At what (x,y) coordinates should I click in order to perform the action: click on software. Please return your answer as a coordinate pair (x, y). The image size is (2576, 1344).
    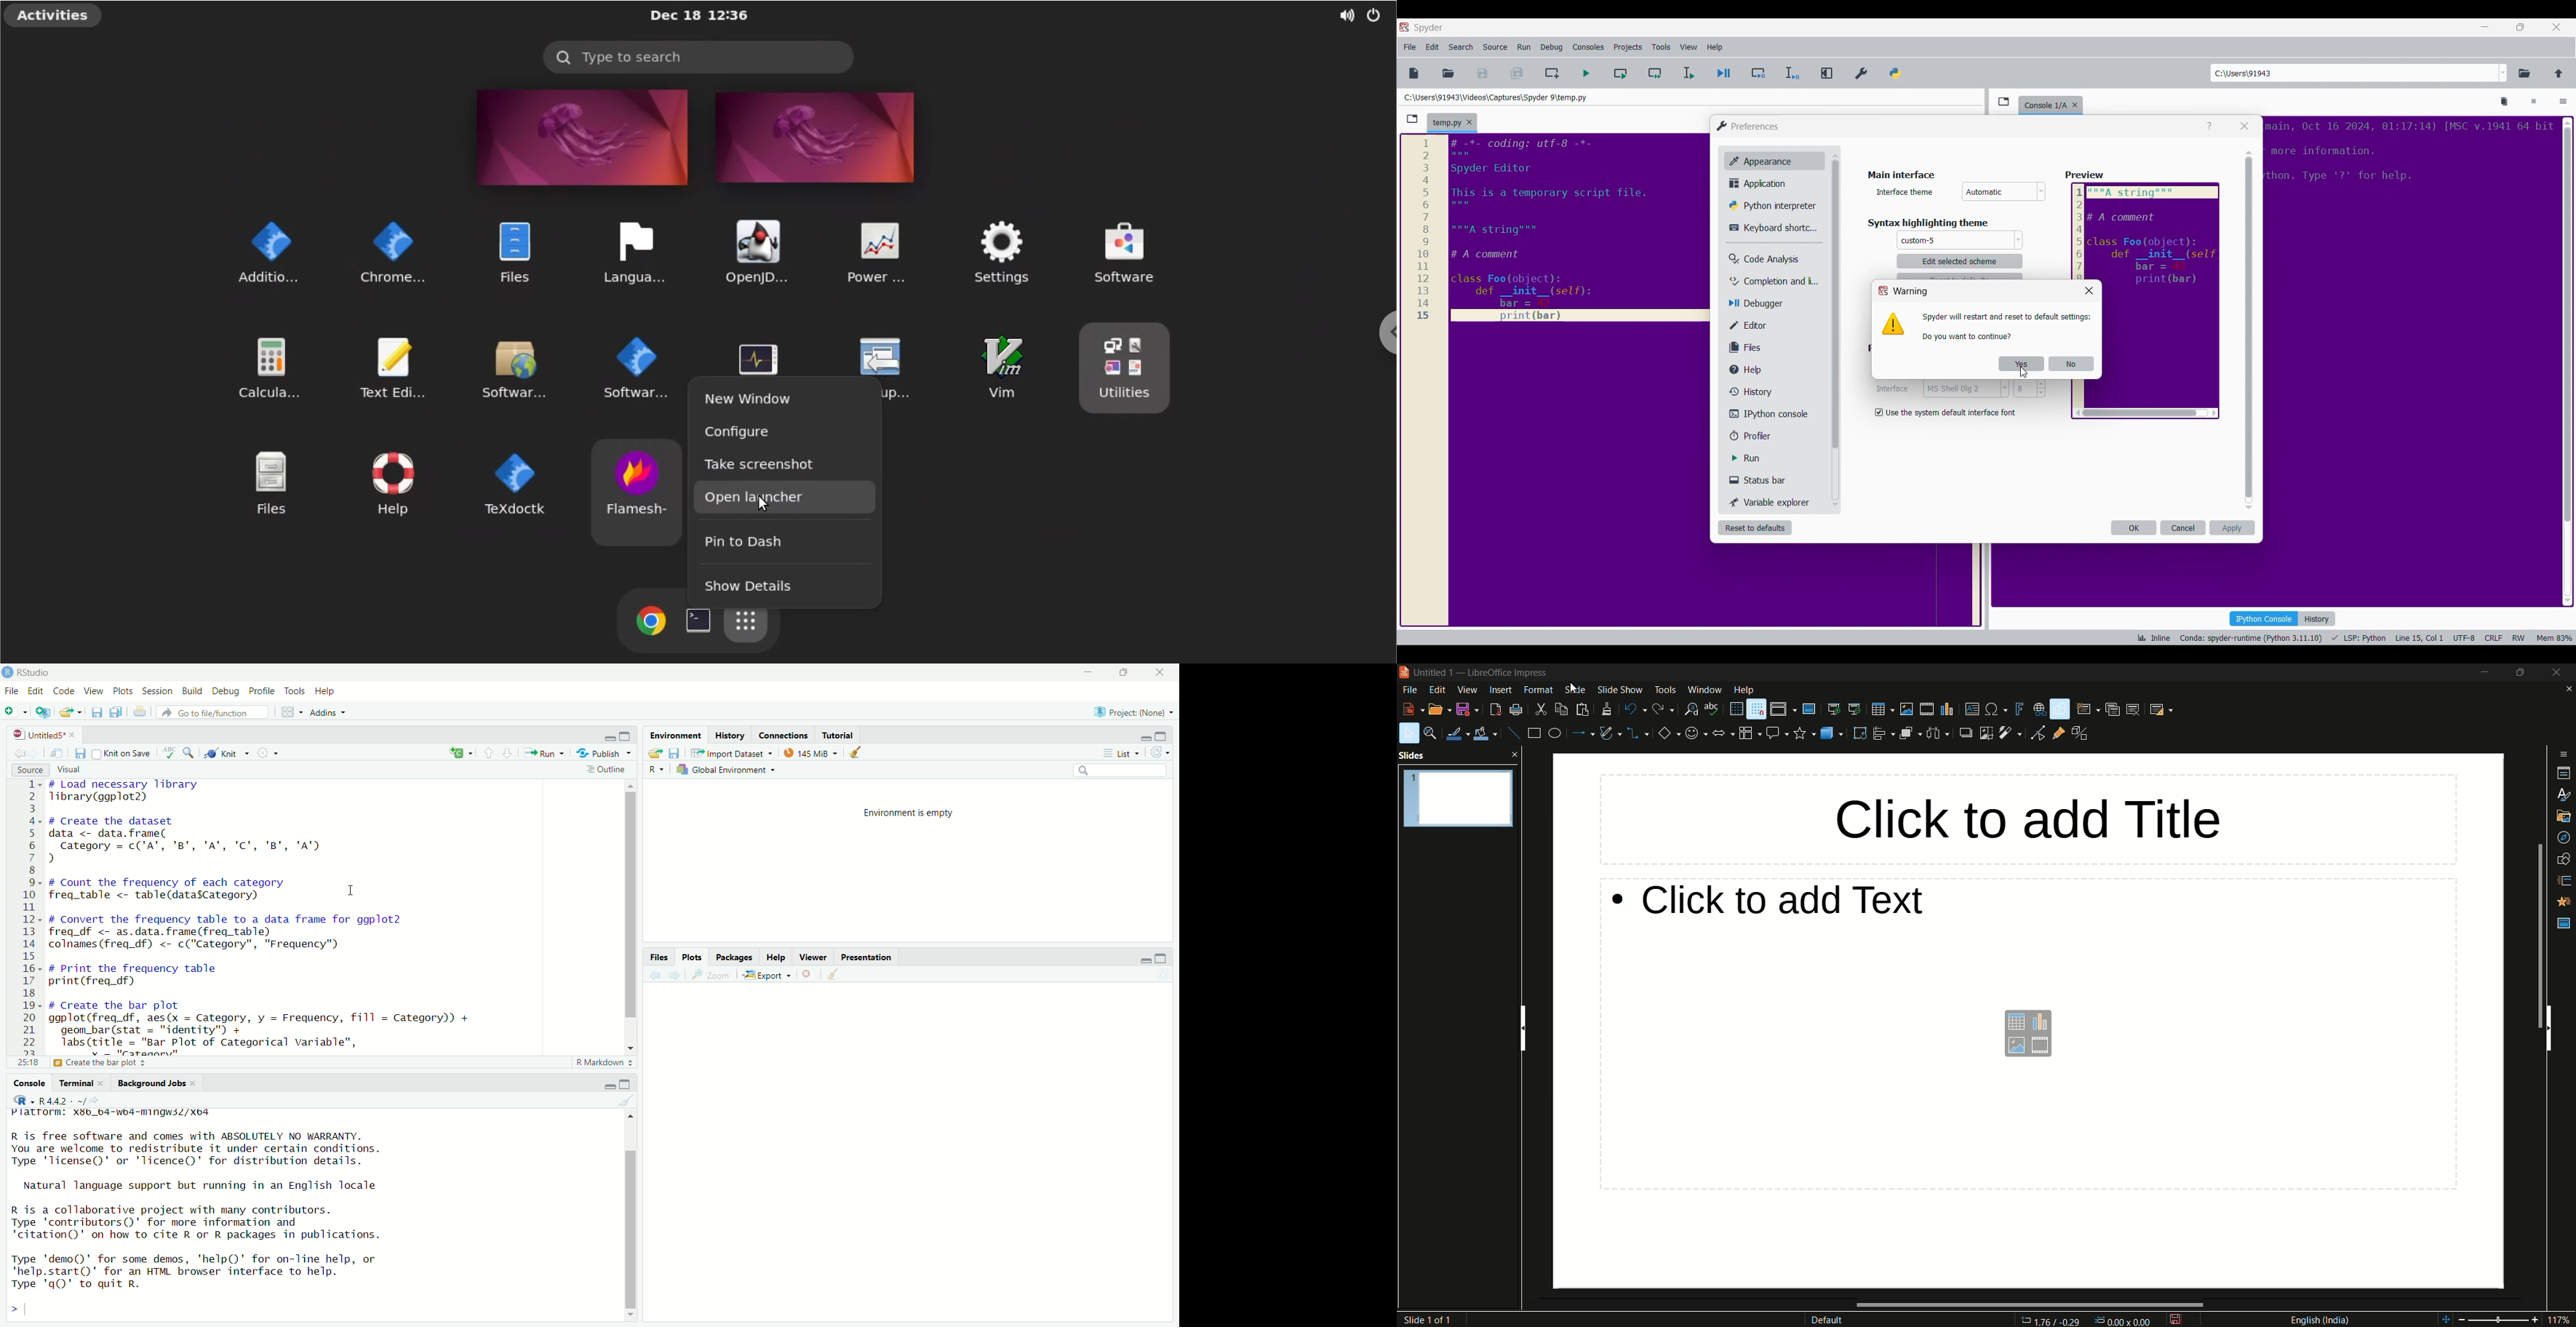
    Looking at the image, I should click on (1155, 251).